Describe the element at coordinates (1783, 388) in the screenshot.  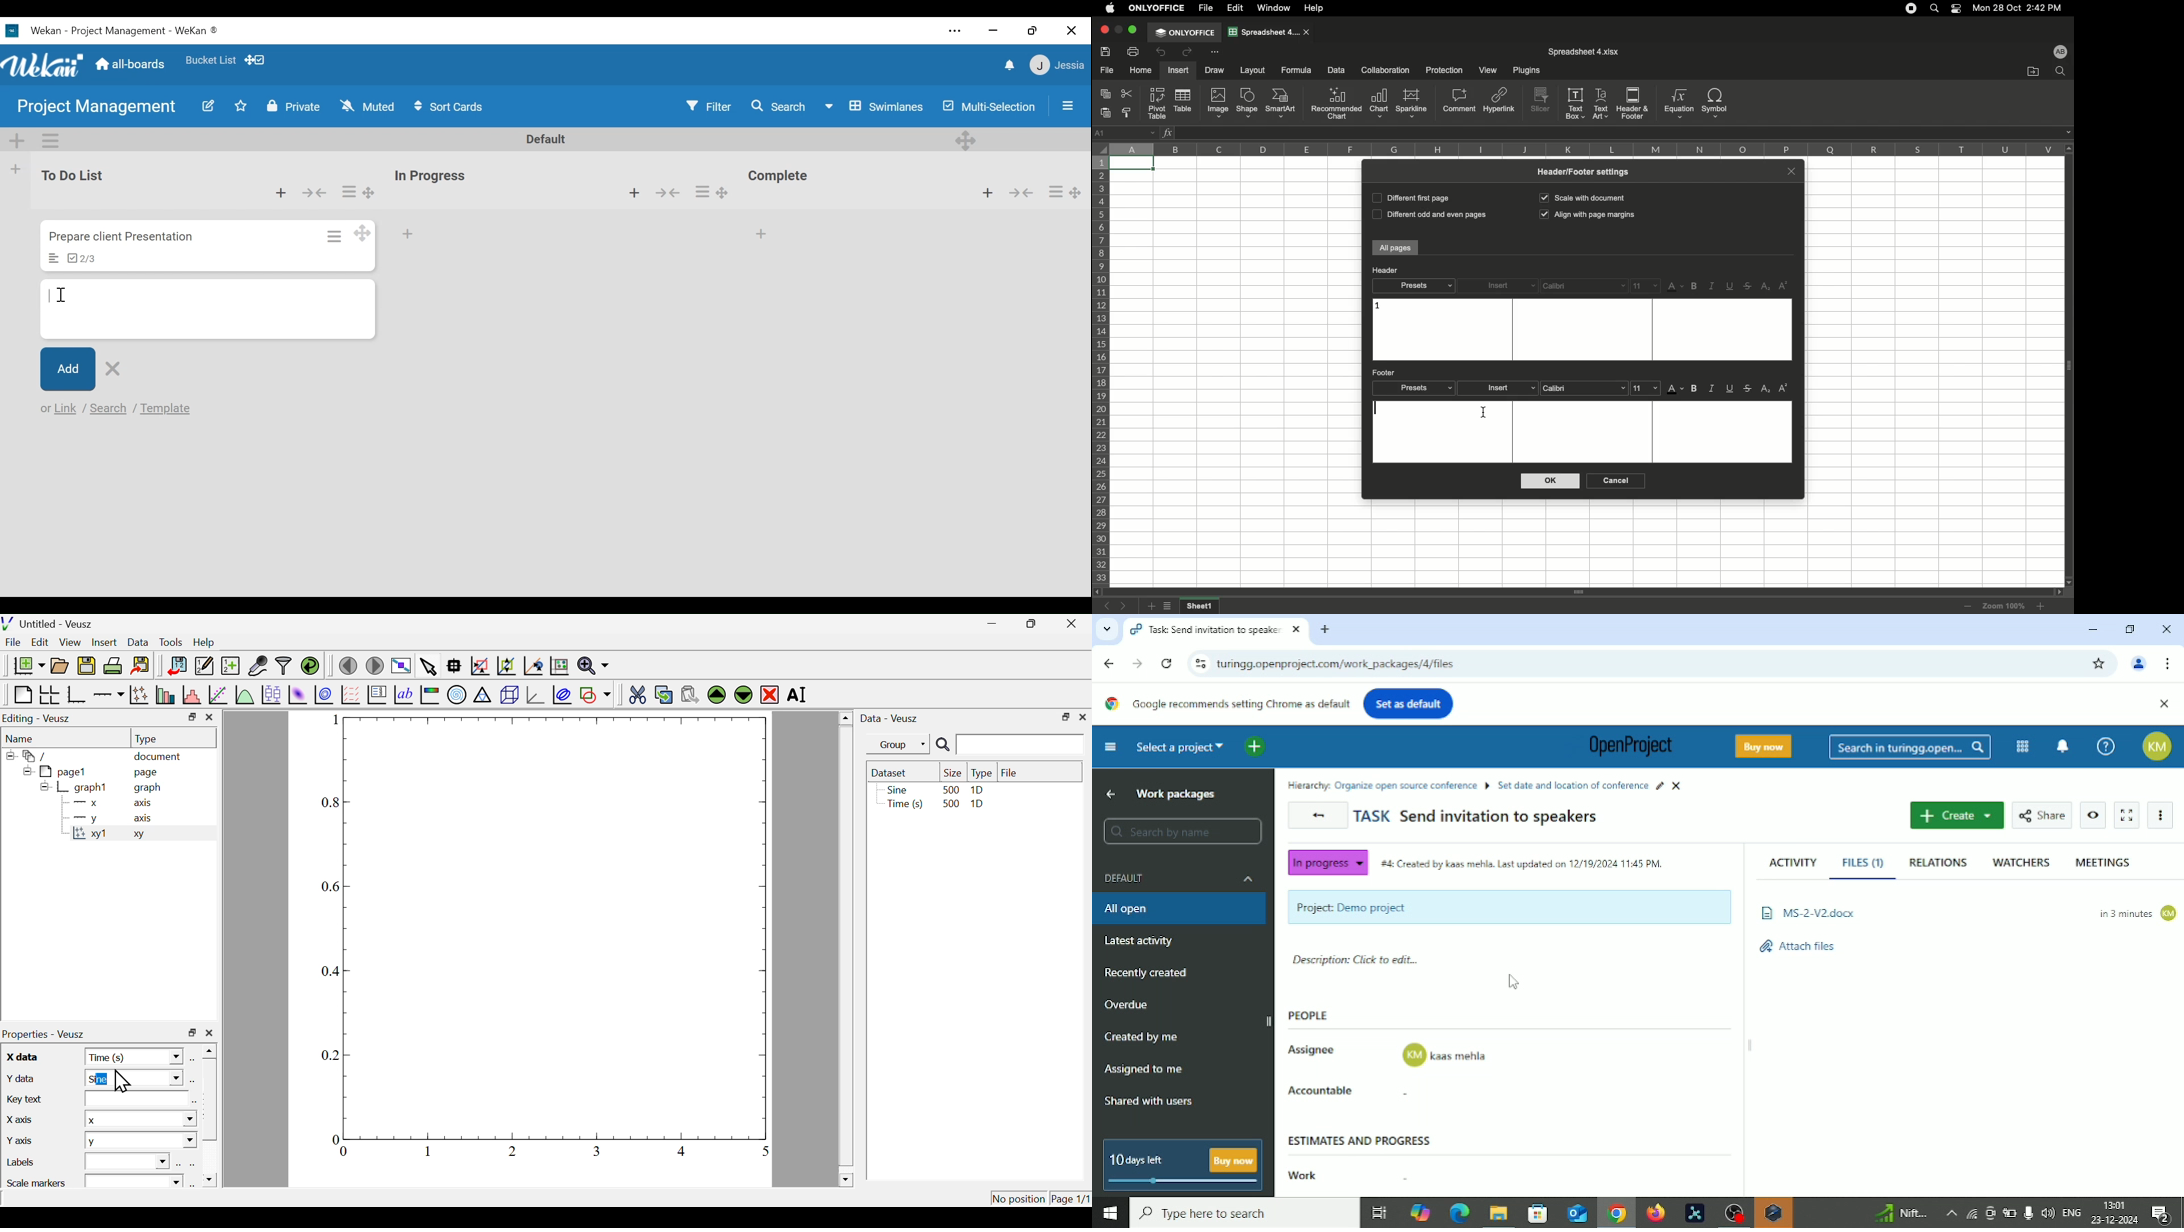
I see `Superscript` at that location.